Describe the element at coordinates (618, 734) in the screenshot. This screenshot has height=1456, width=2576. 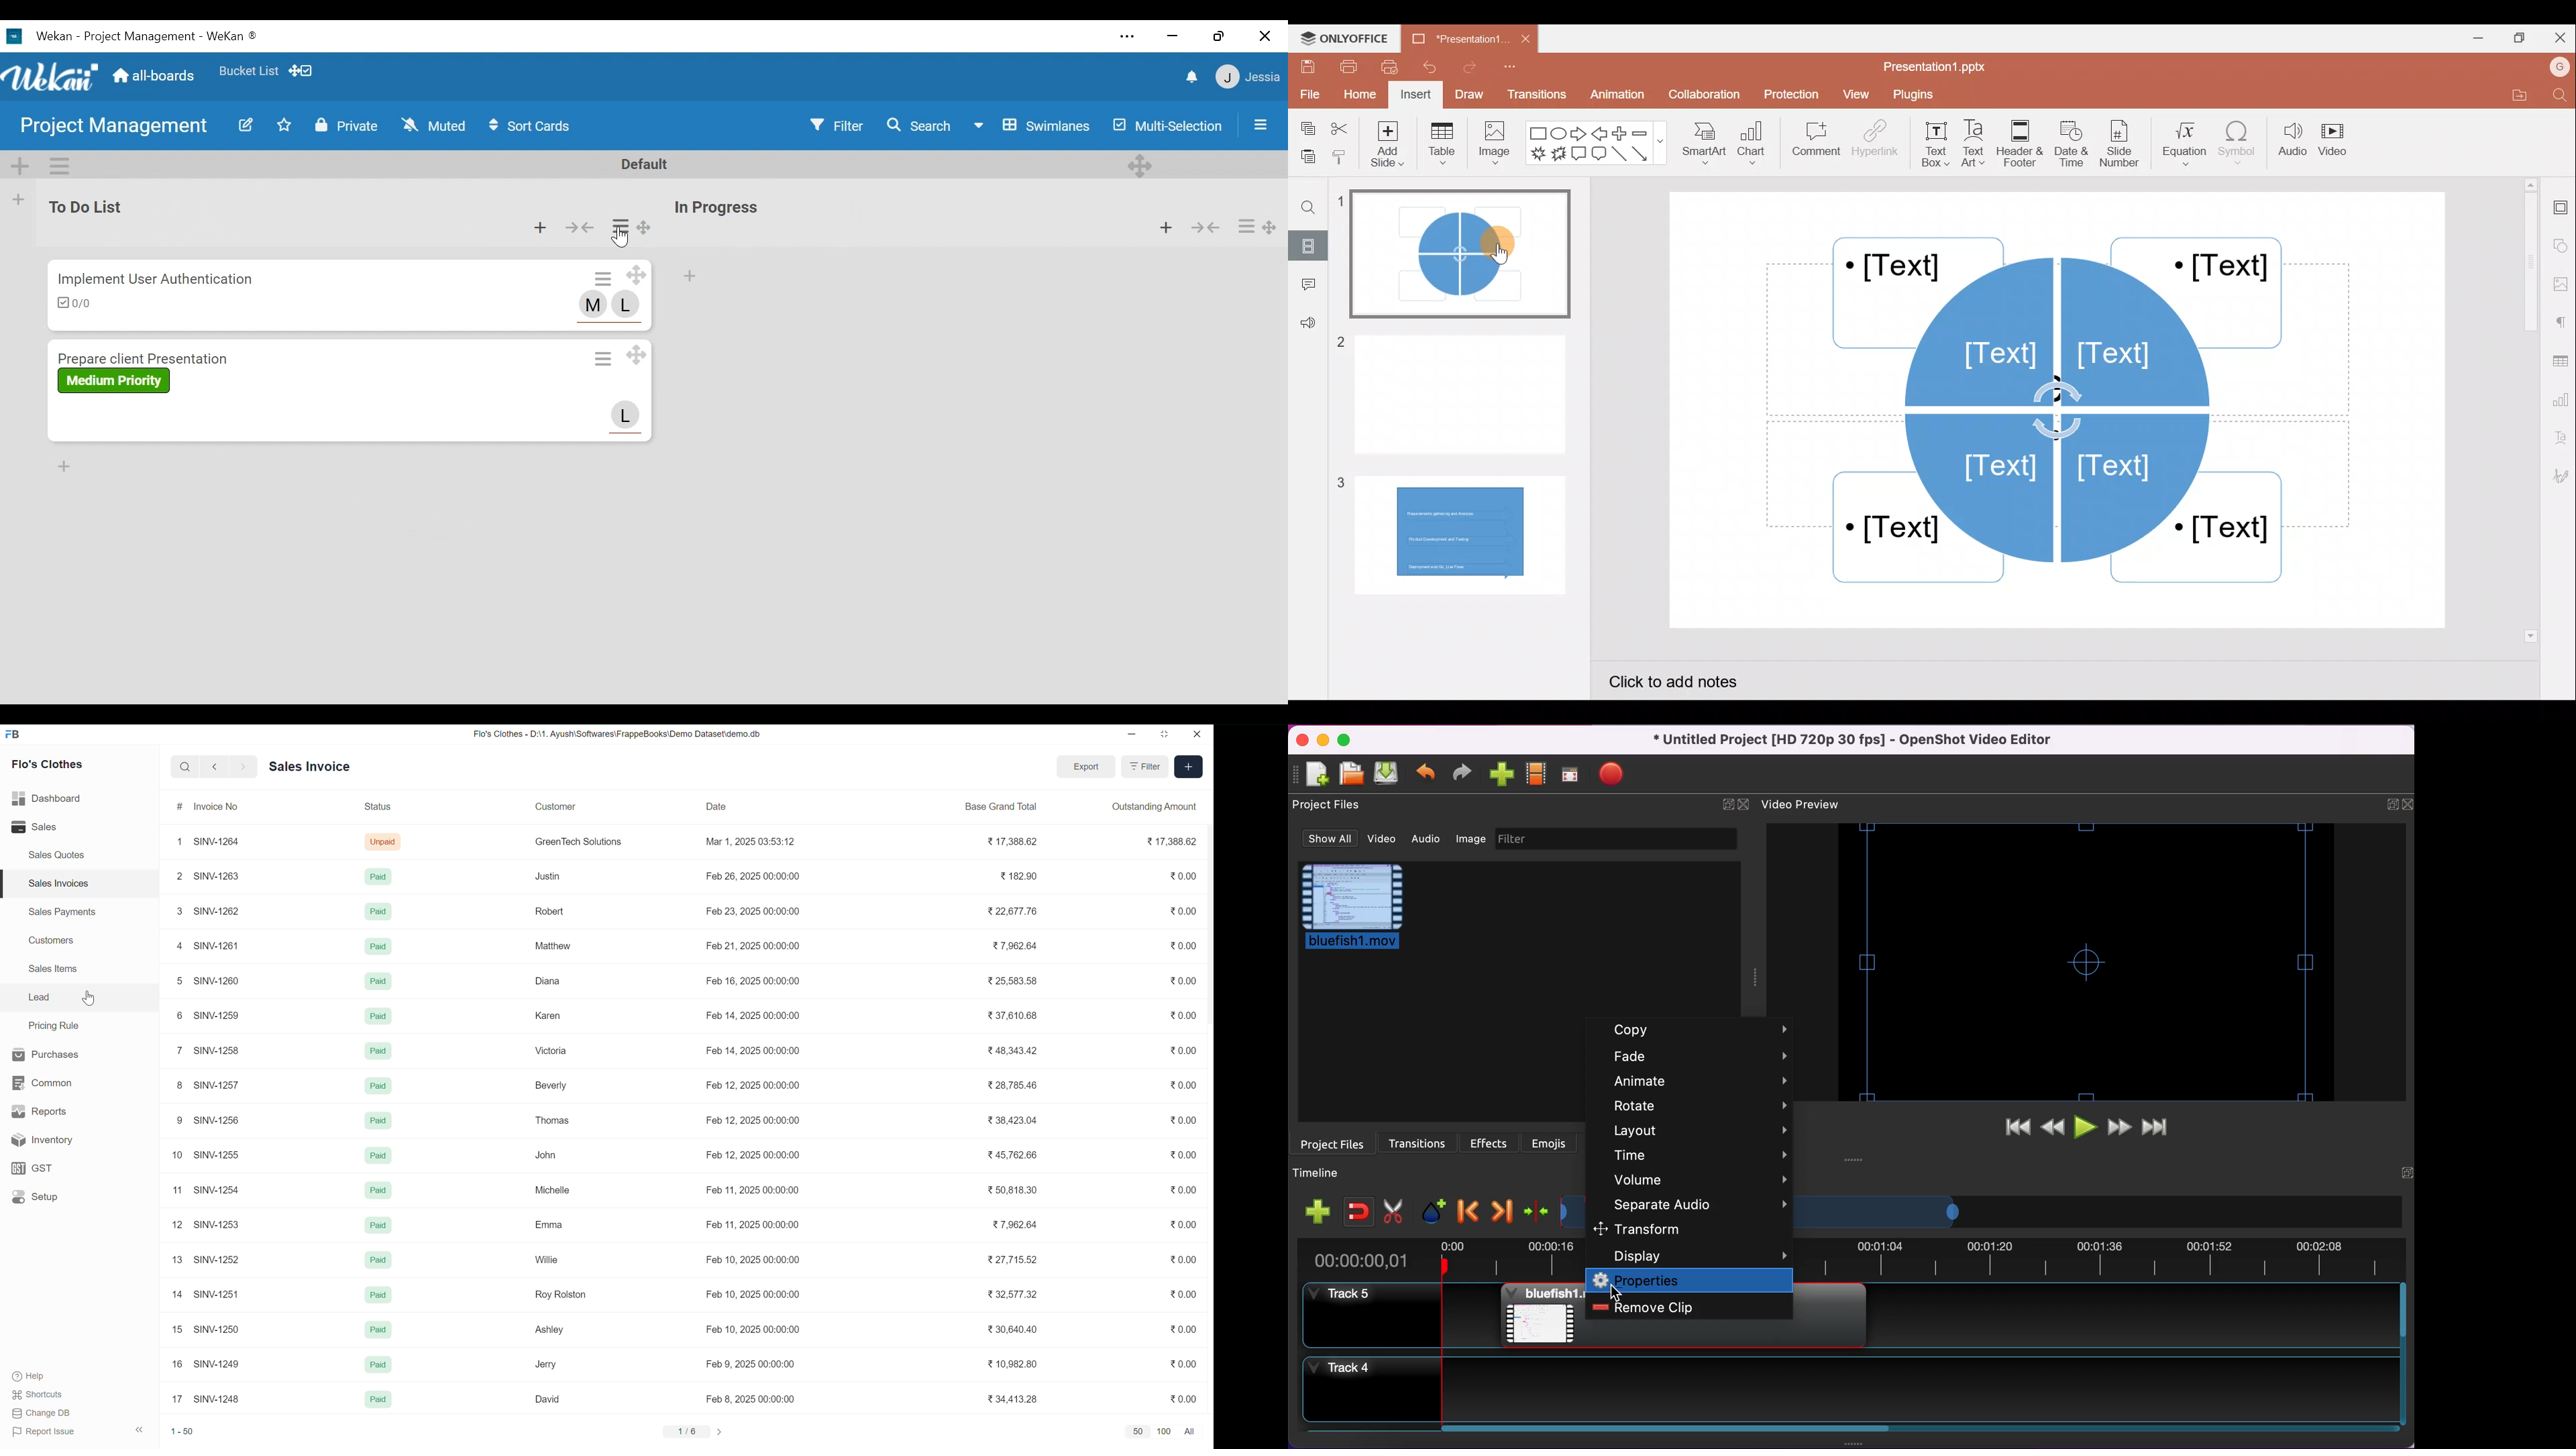
I see `Flo's Clothes - D:\1. Ayush\Softwares\FrappeBooks\Demo Dataset\demo.db` at that location.